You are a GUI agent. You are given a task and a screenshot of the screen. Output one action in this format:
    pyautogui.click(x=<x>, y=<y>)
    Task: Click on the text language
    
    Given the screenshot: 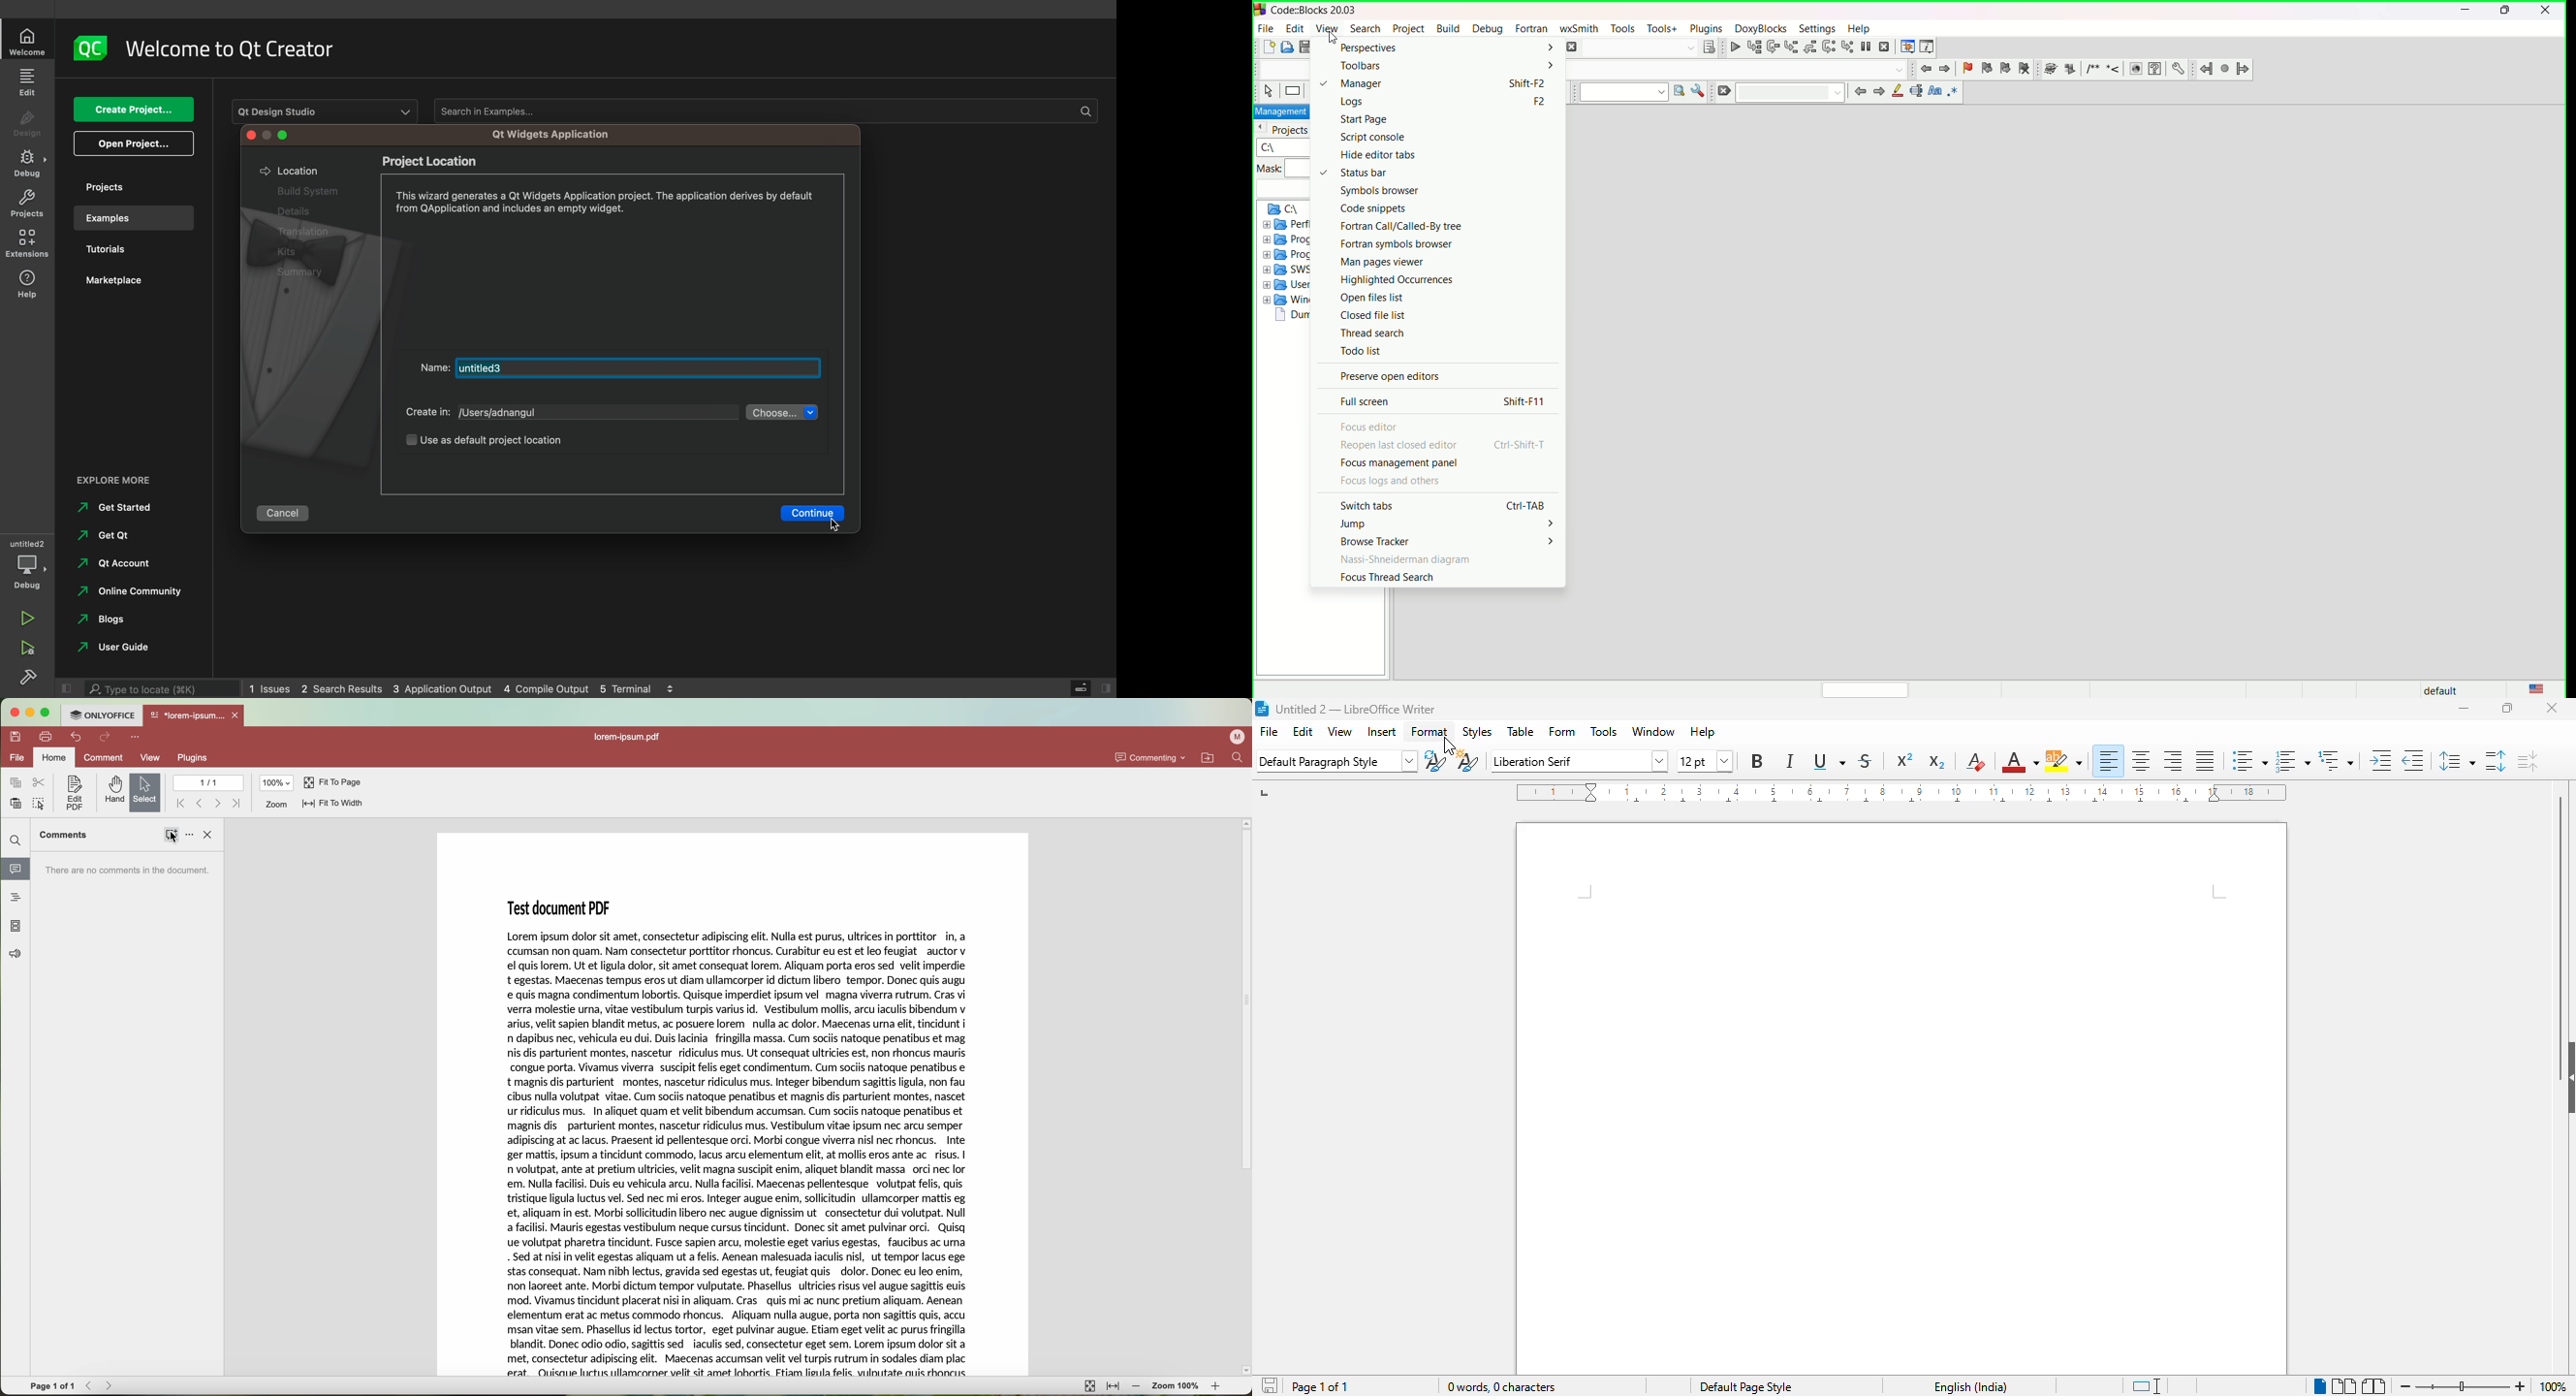 What is the action you would take?
    pyautogui.click(x=1970, y=1386)
    